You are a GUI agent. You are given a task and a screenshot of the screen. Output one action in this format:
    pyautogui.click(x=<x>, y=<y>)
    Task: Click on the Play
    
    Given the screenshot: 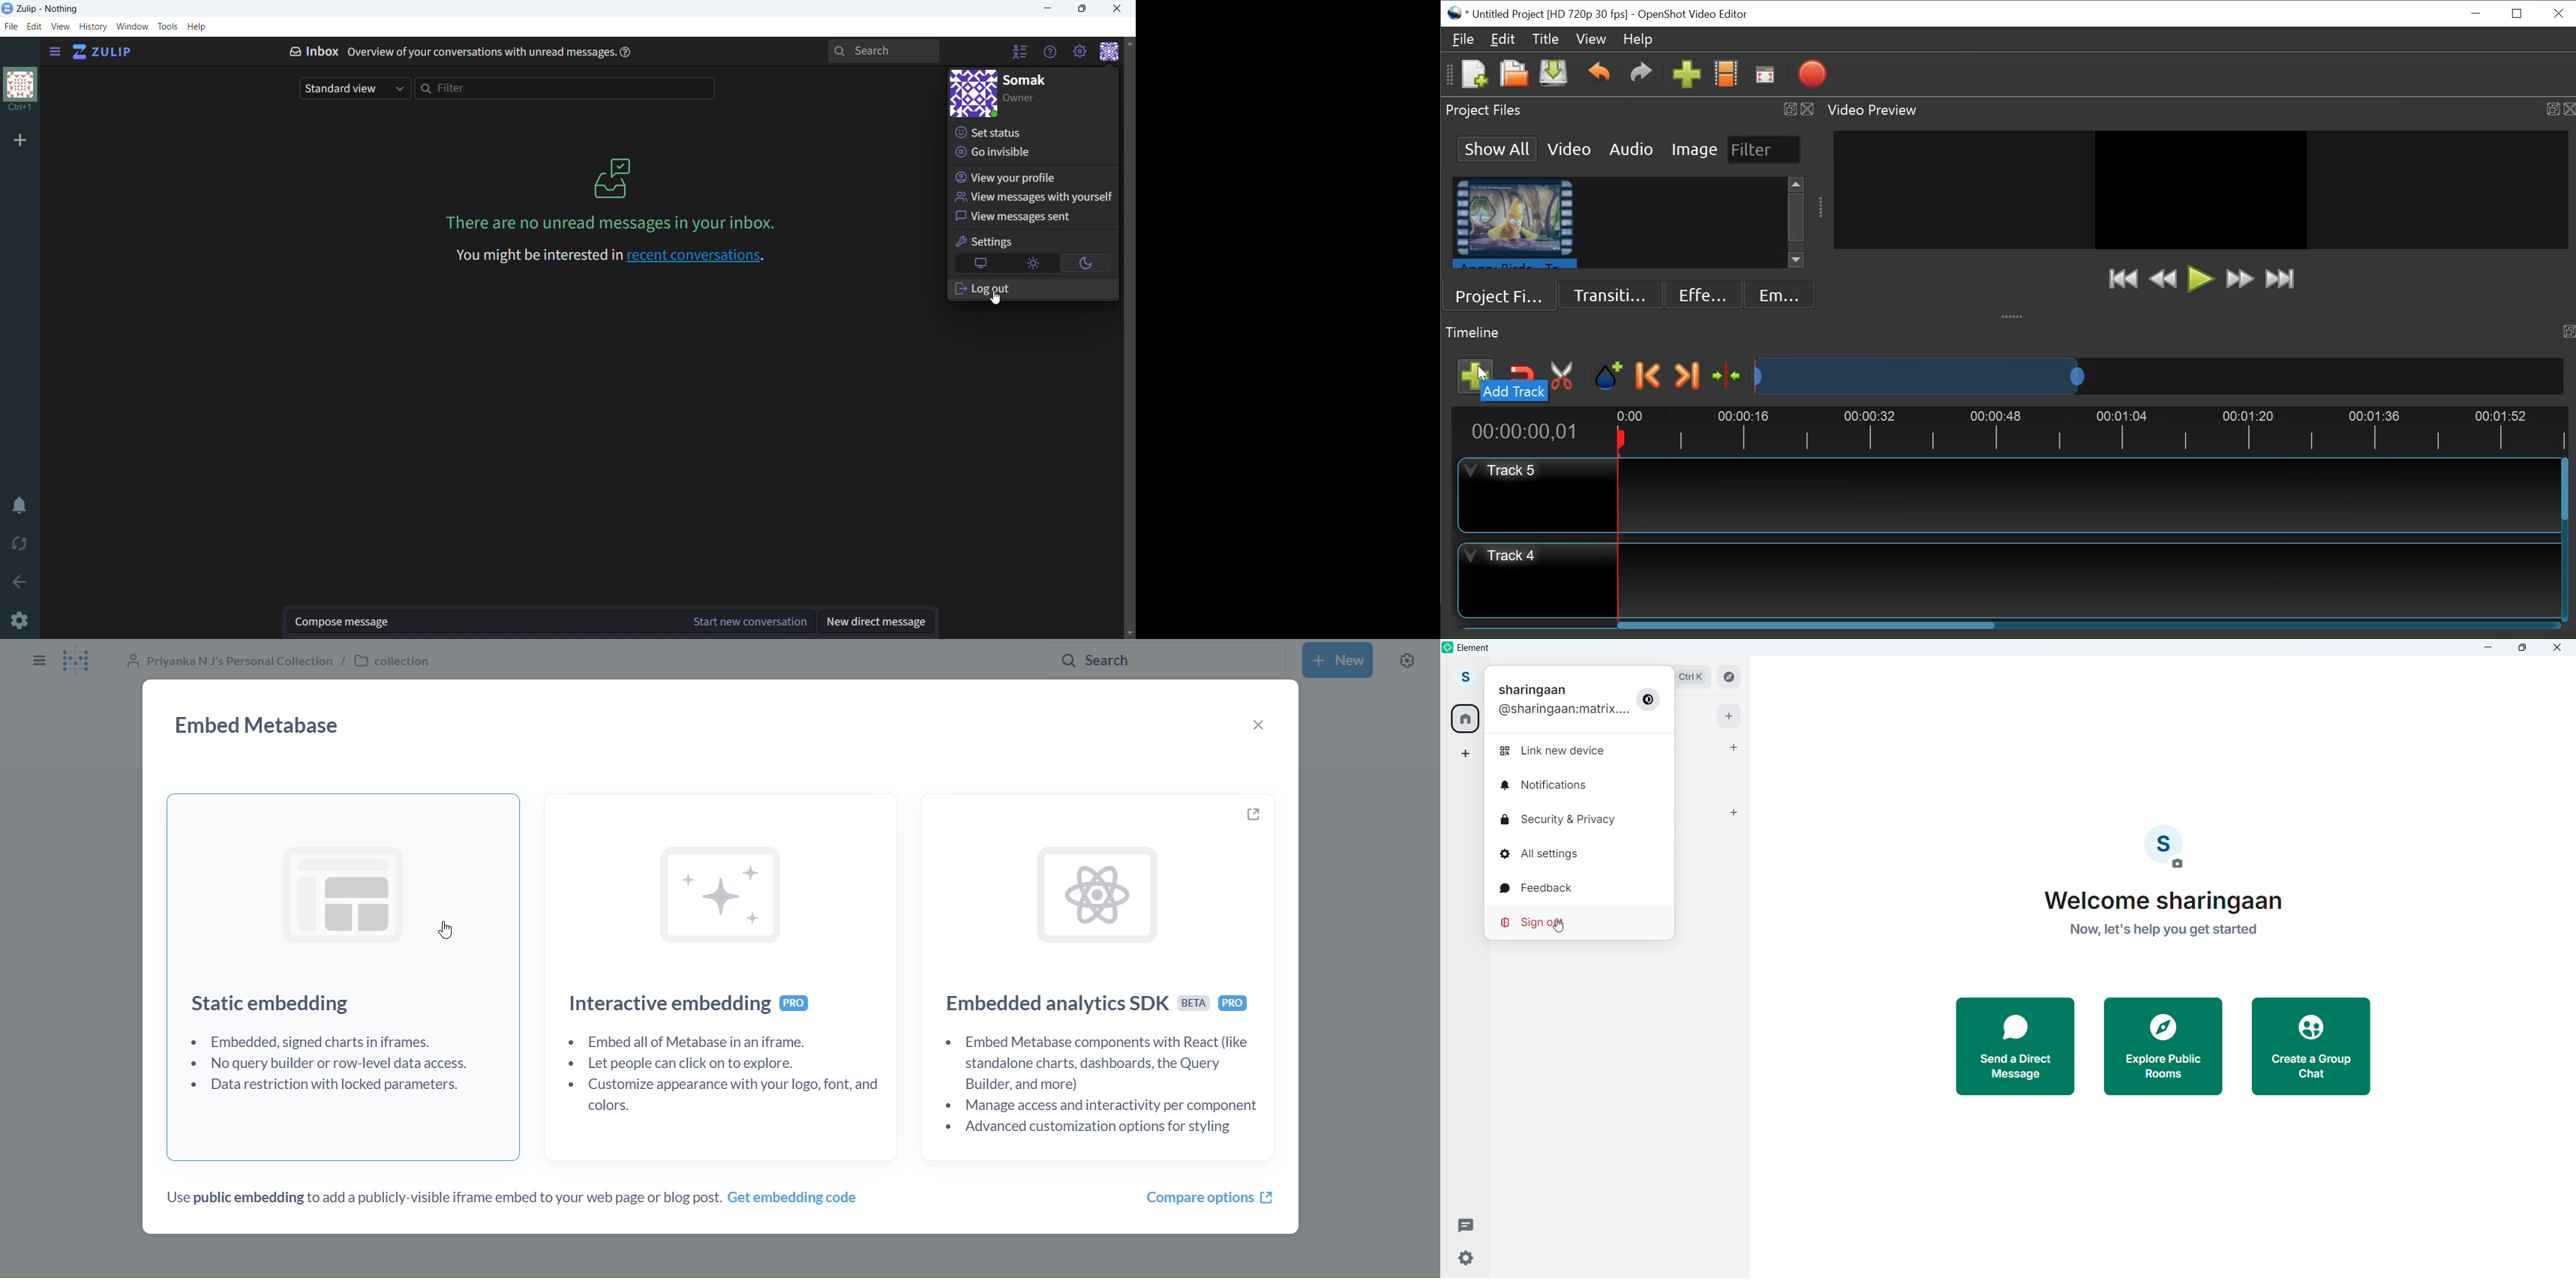 What is the action you would take?
    pyautogui.click(x=2198, y=277)
    